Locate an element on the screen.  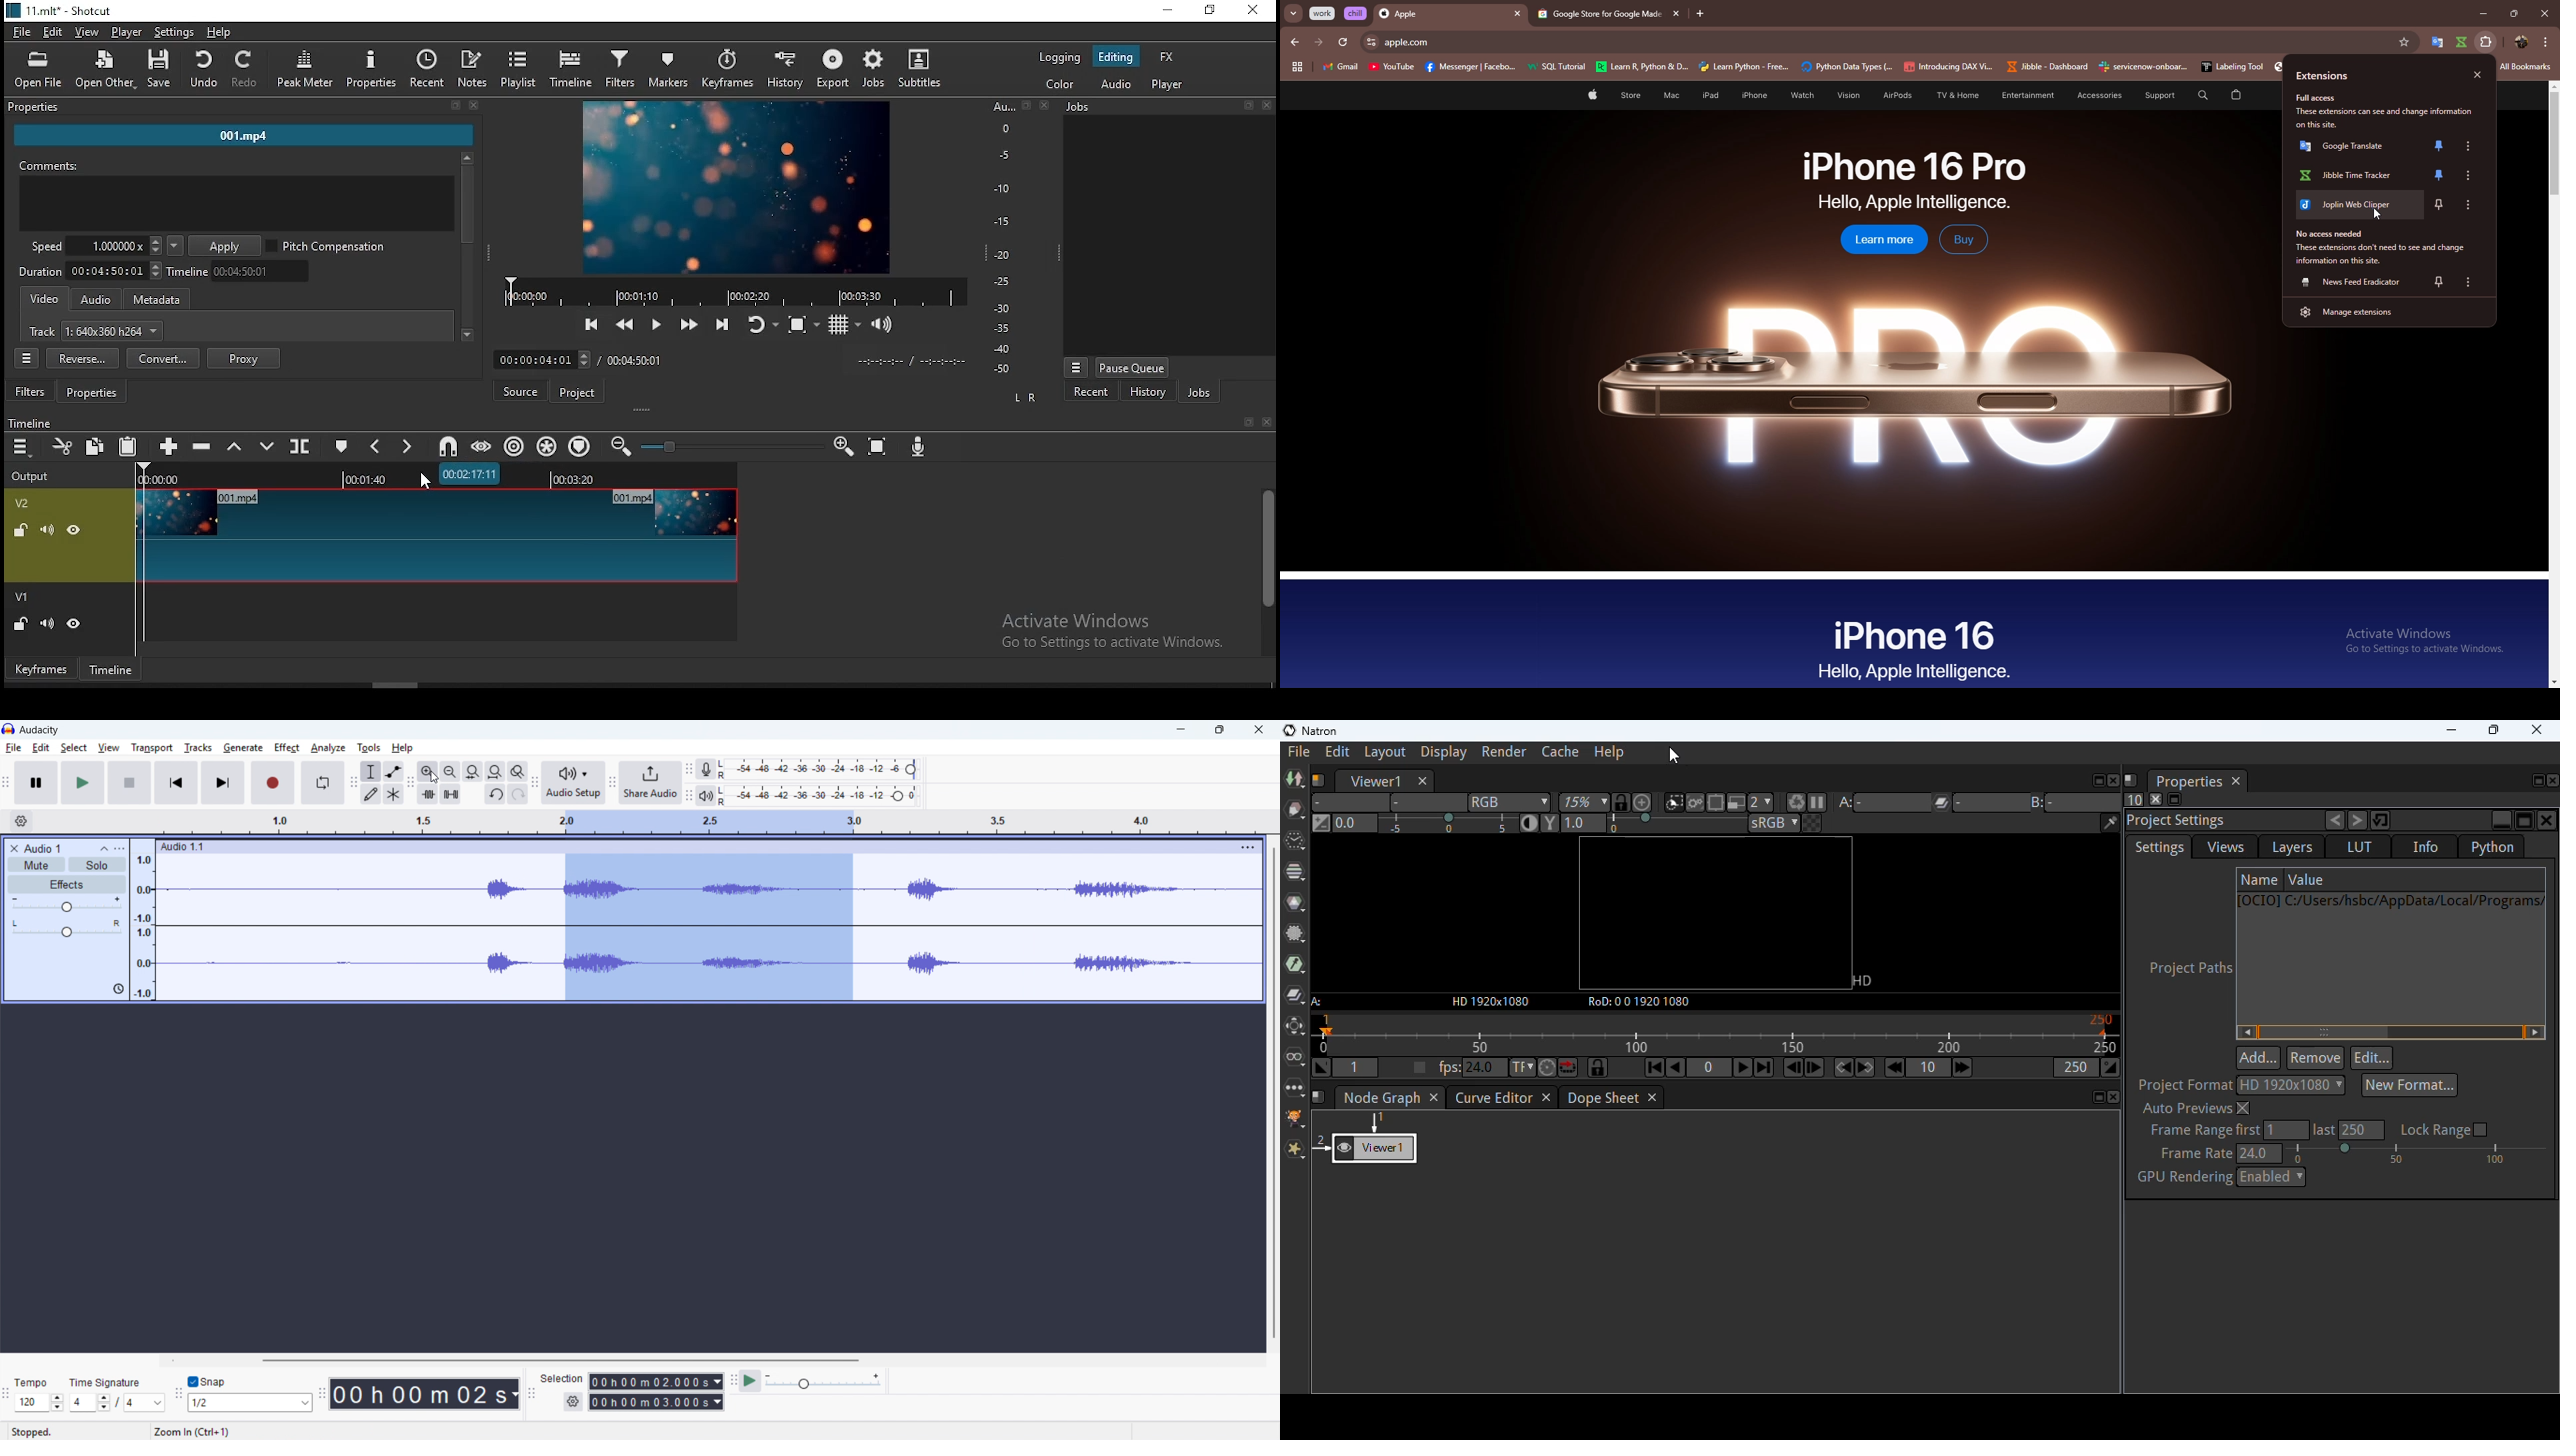
Selection start time is located at coordinates (657, 1381).